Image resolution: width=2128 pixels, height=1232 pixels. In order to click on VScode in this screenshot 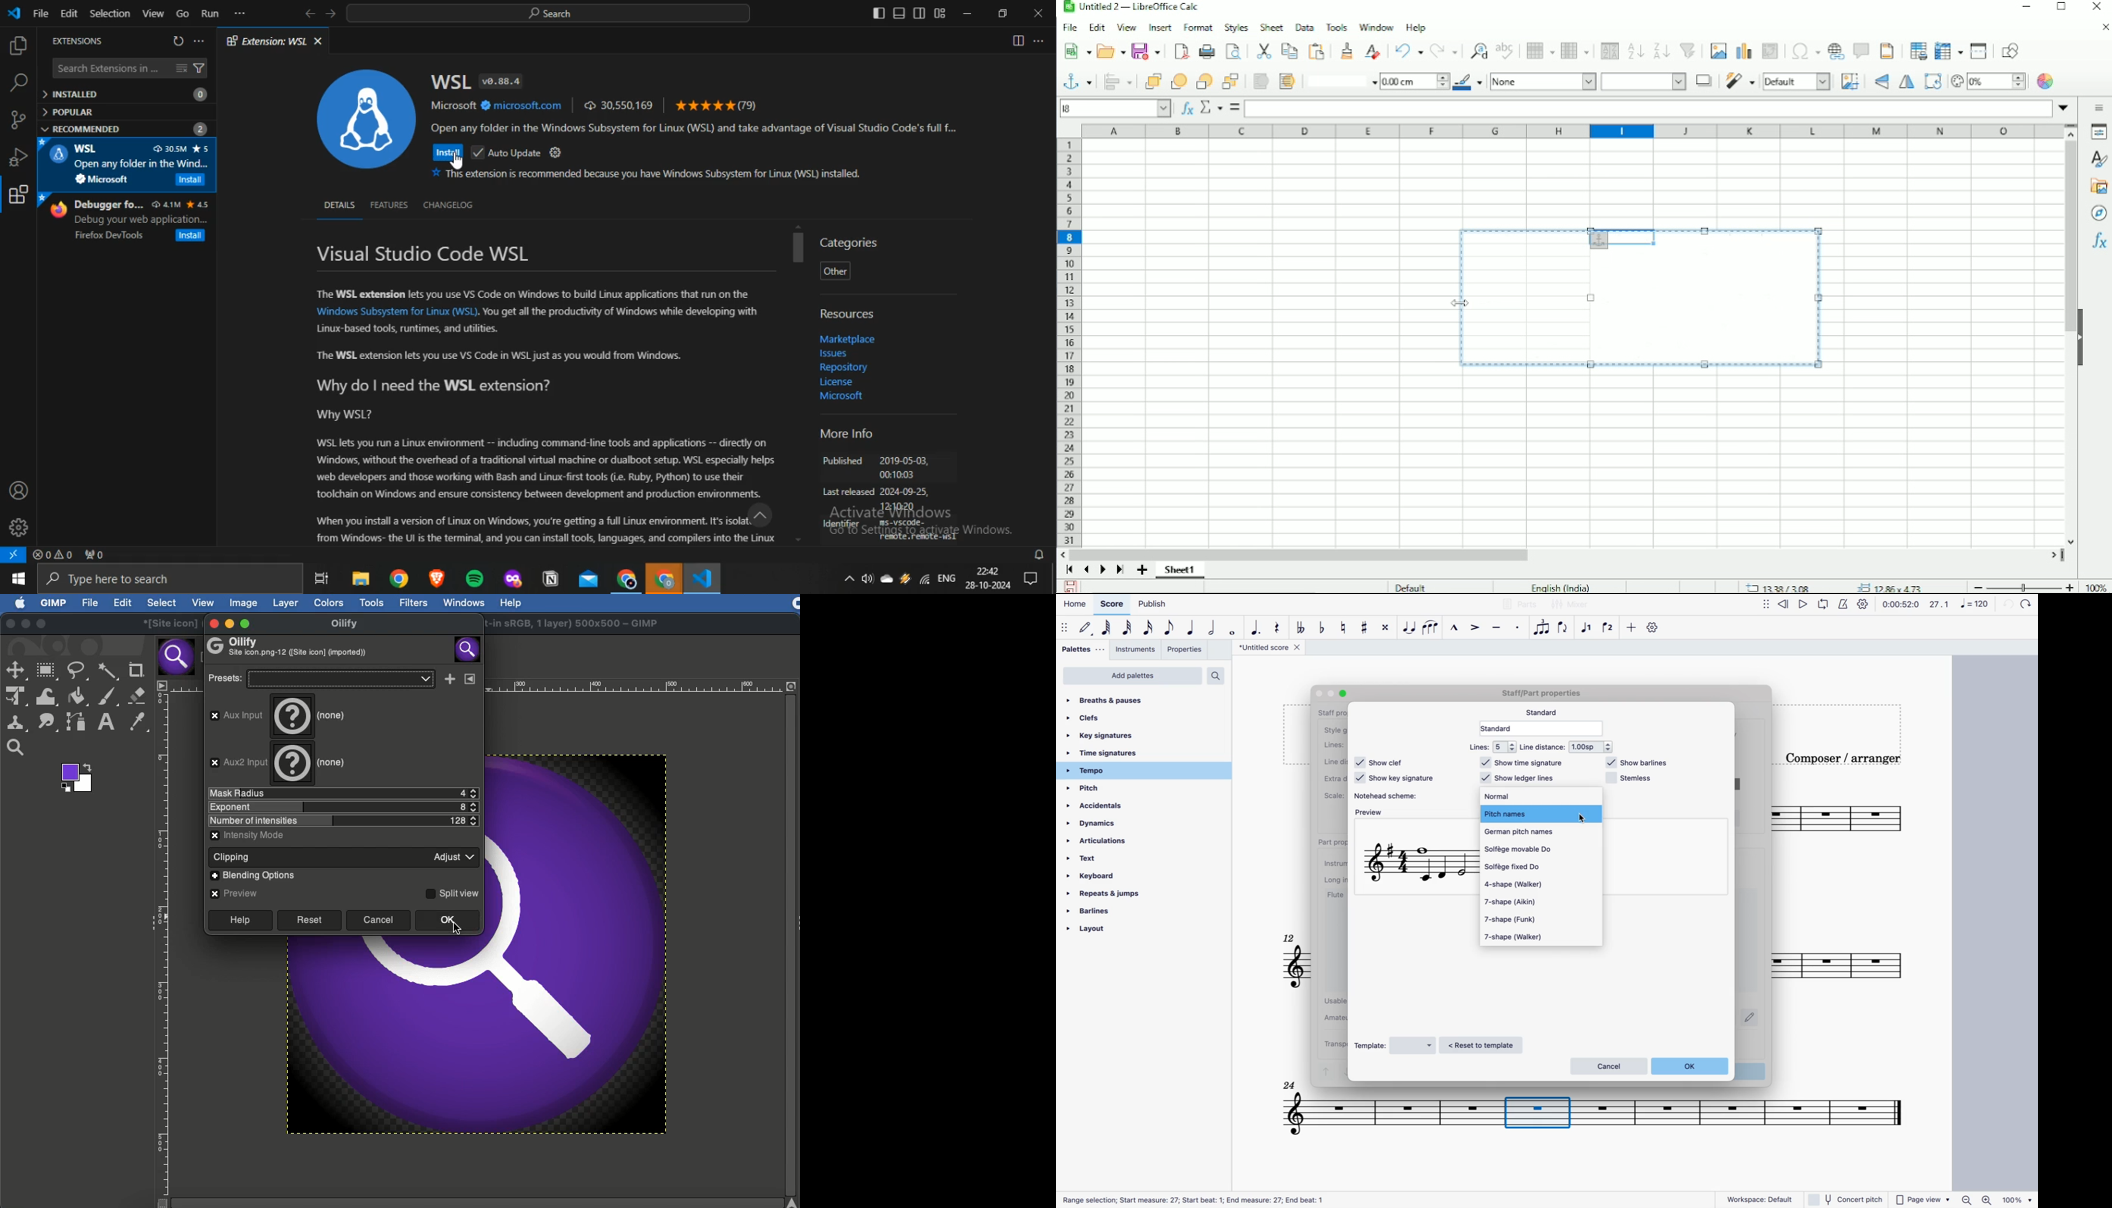, I will do `click(701, 578)`.